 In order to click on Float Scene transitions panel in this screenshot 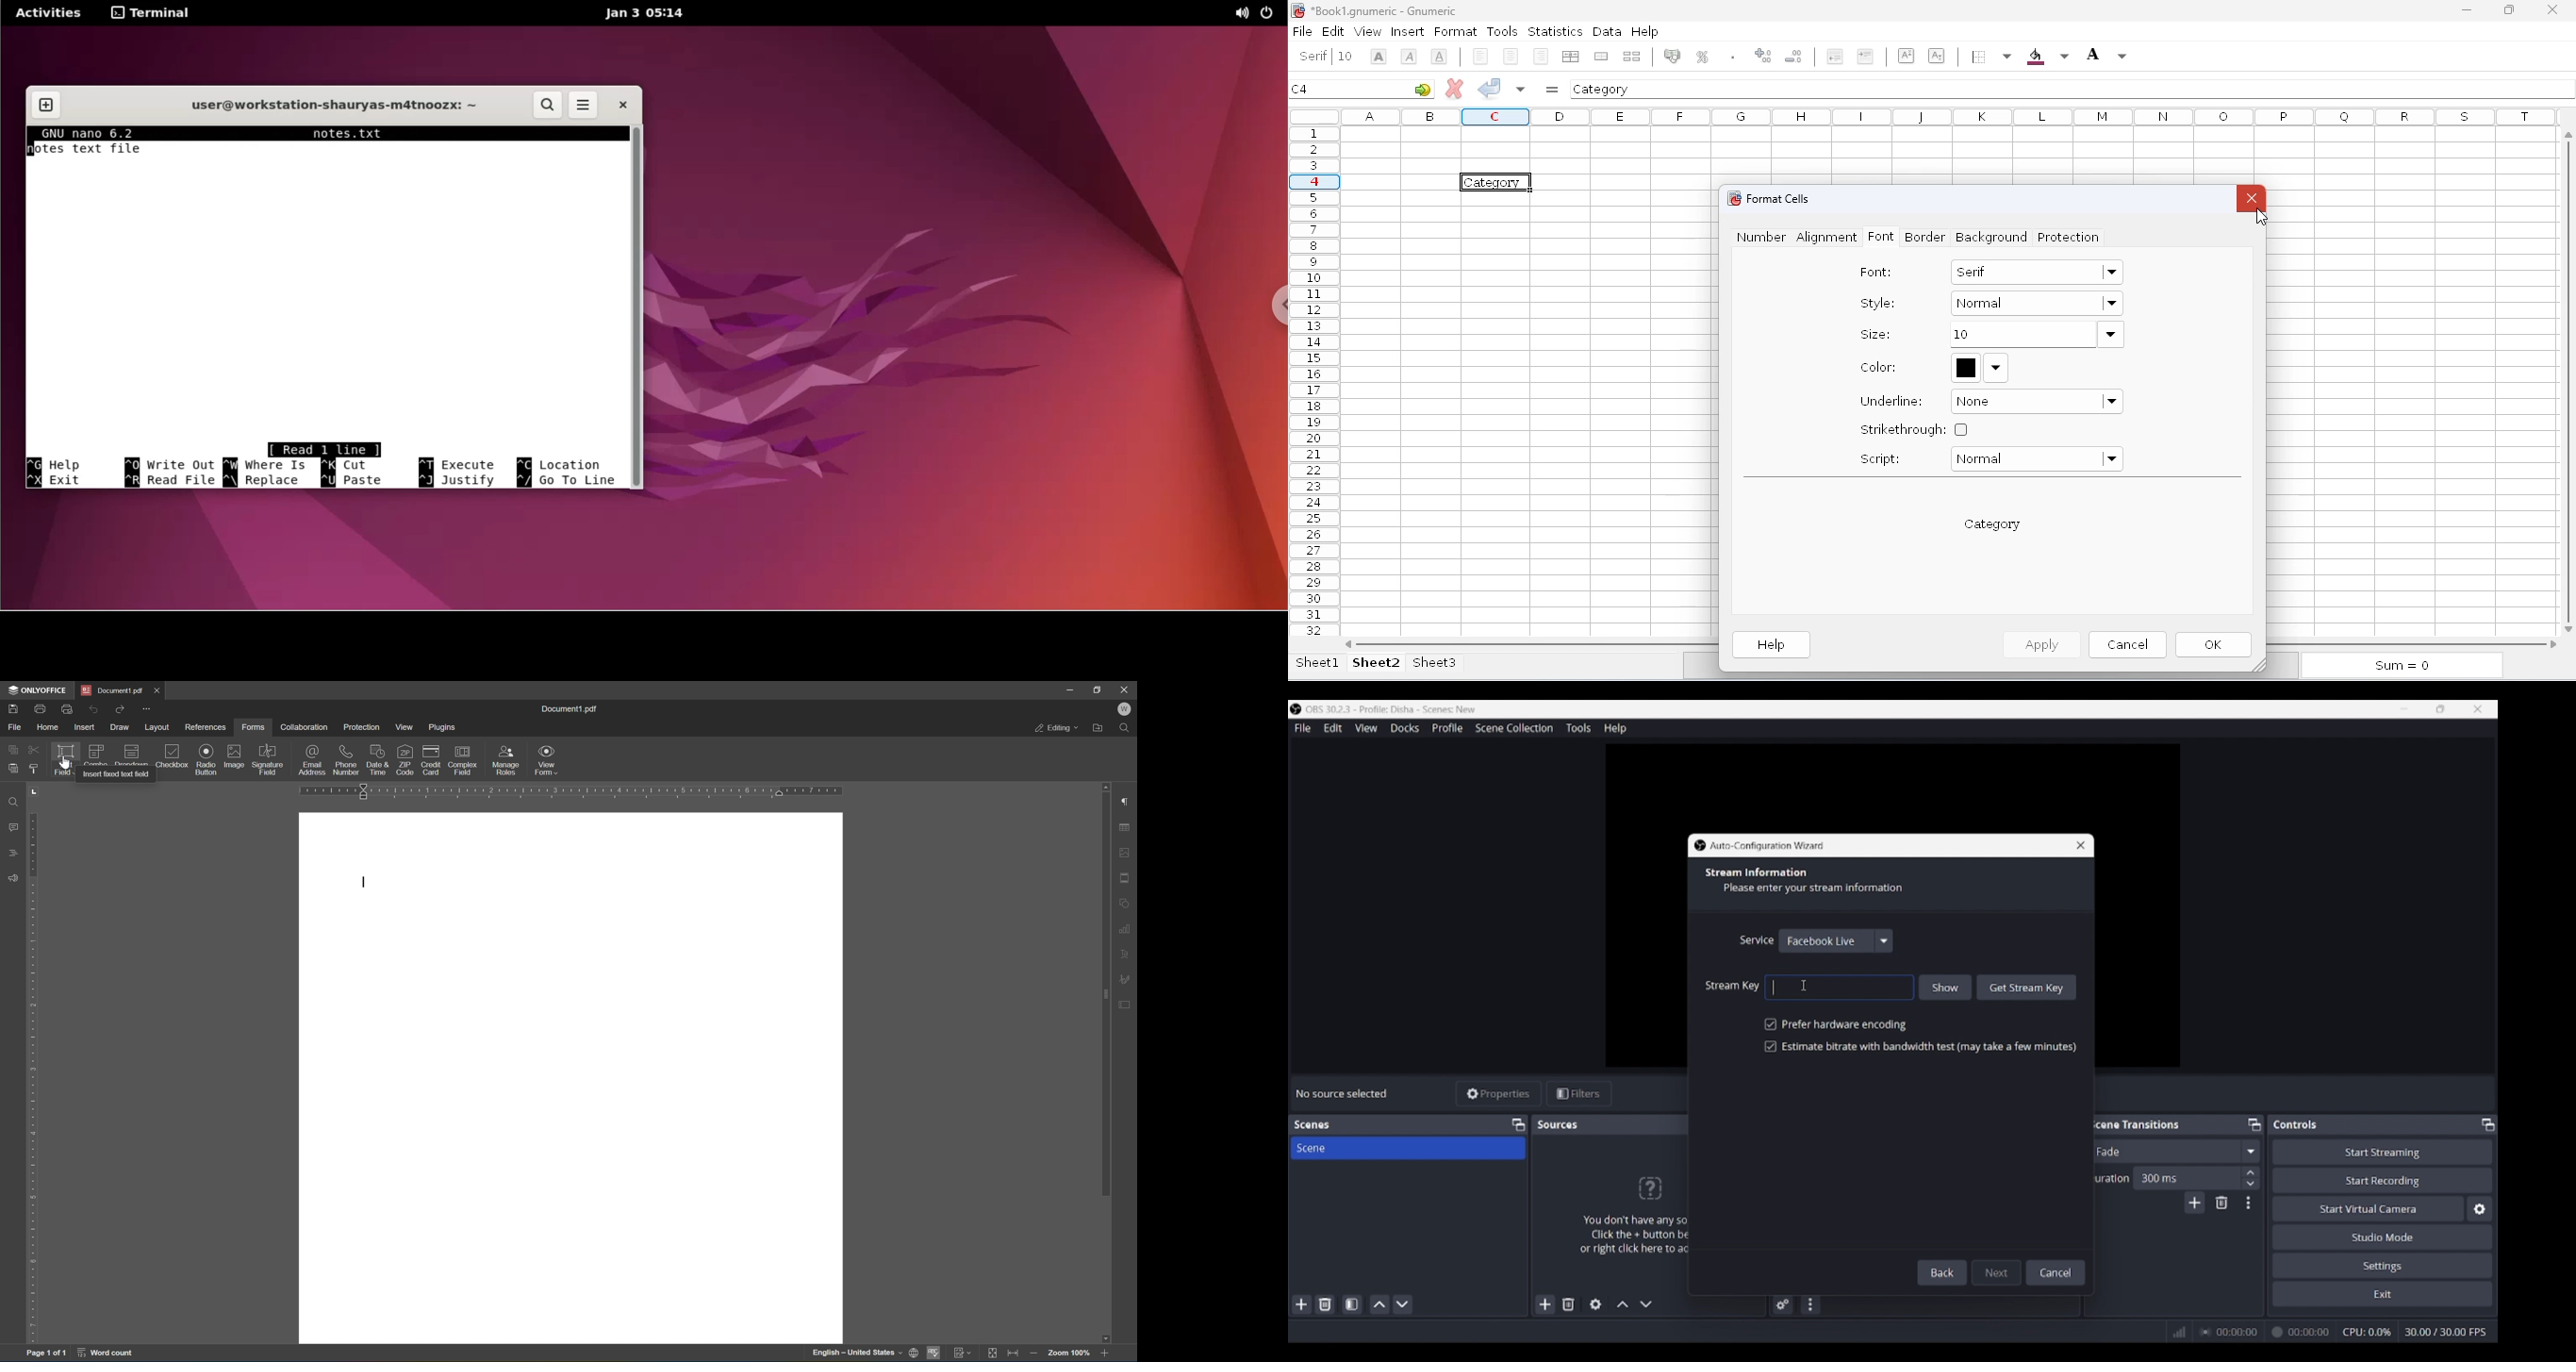, I will do `click(2255, 1124)`.